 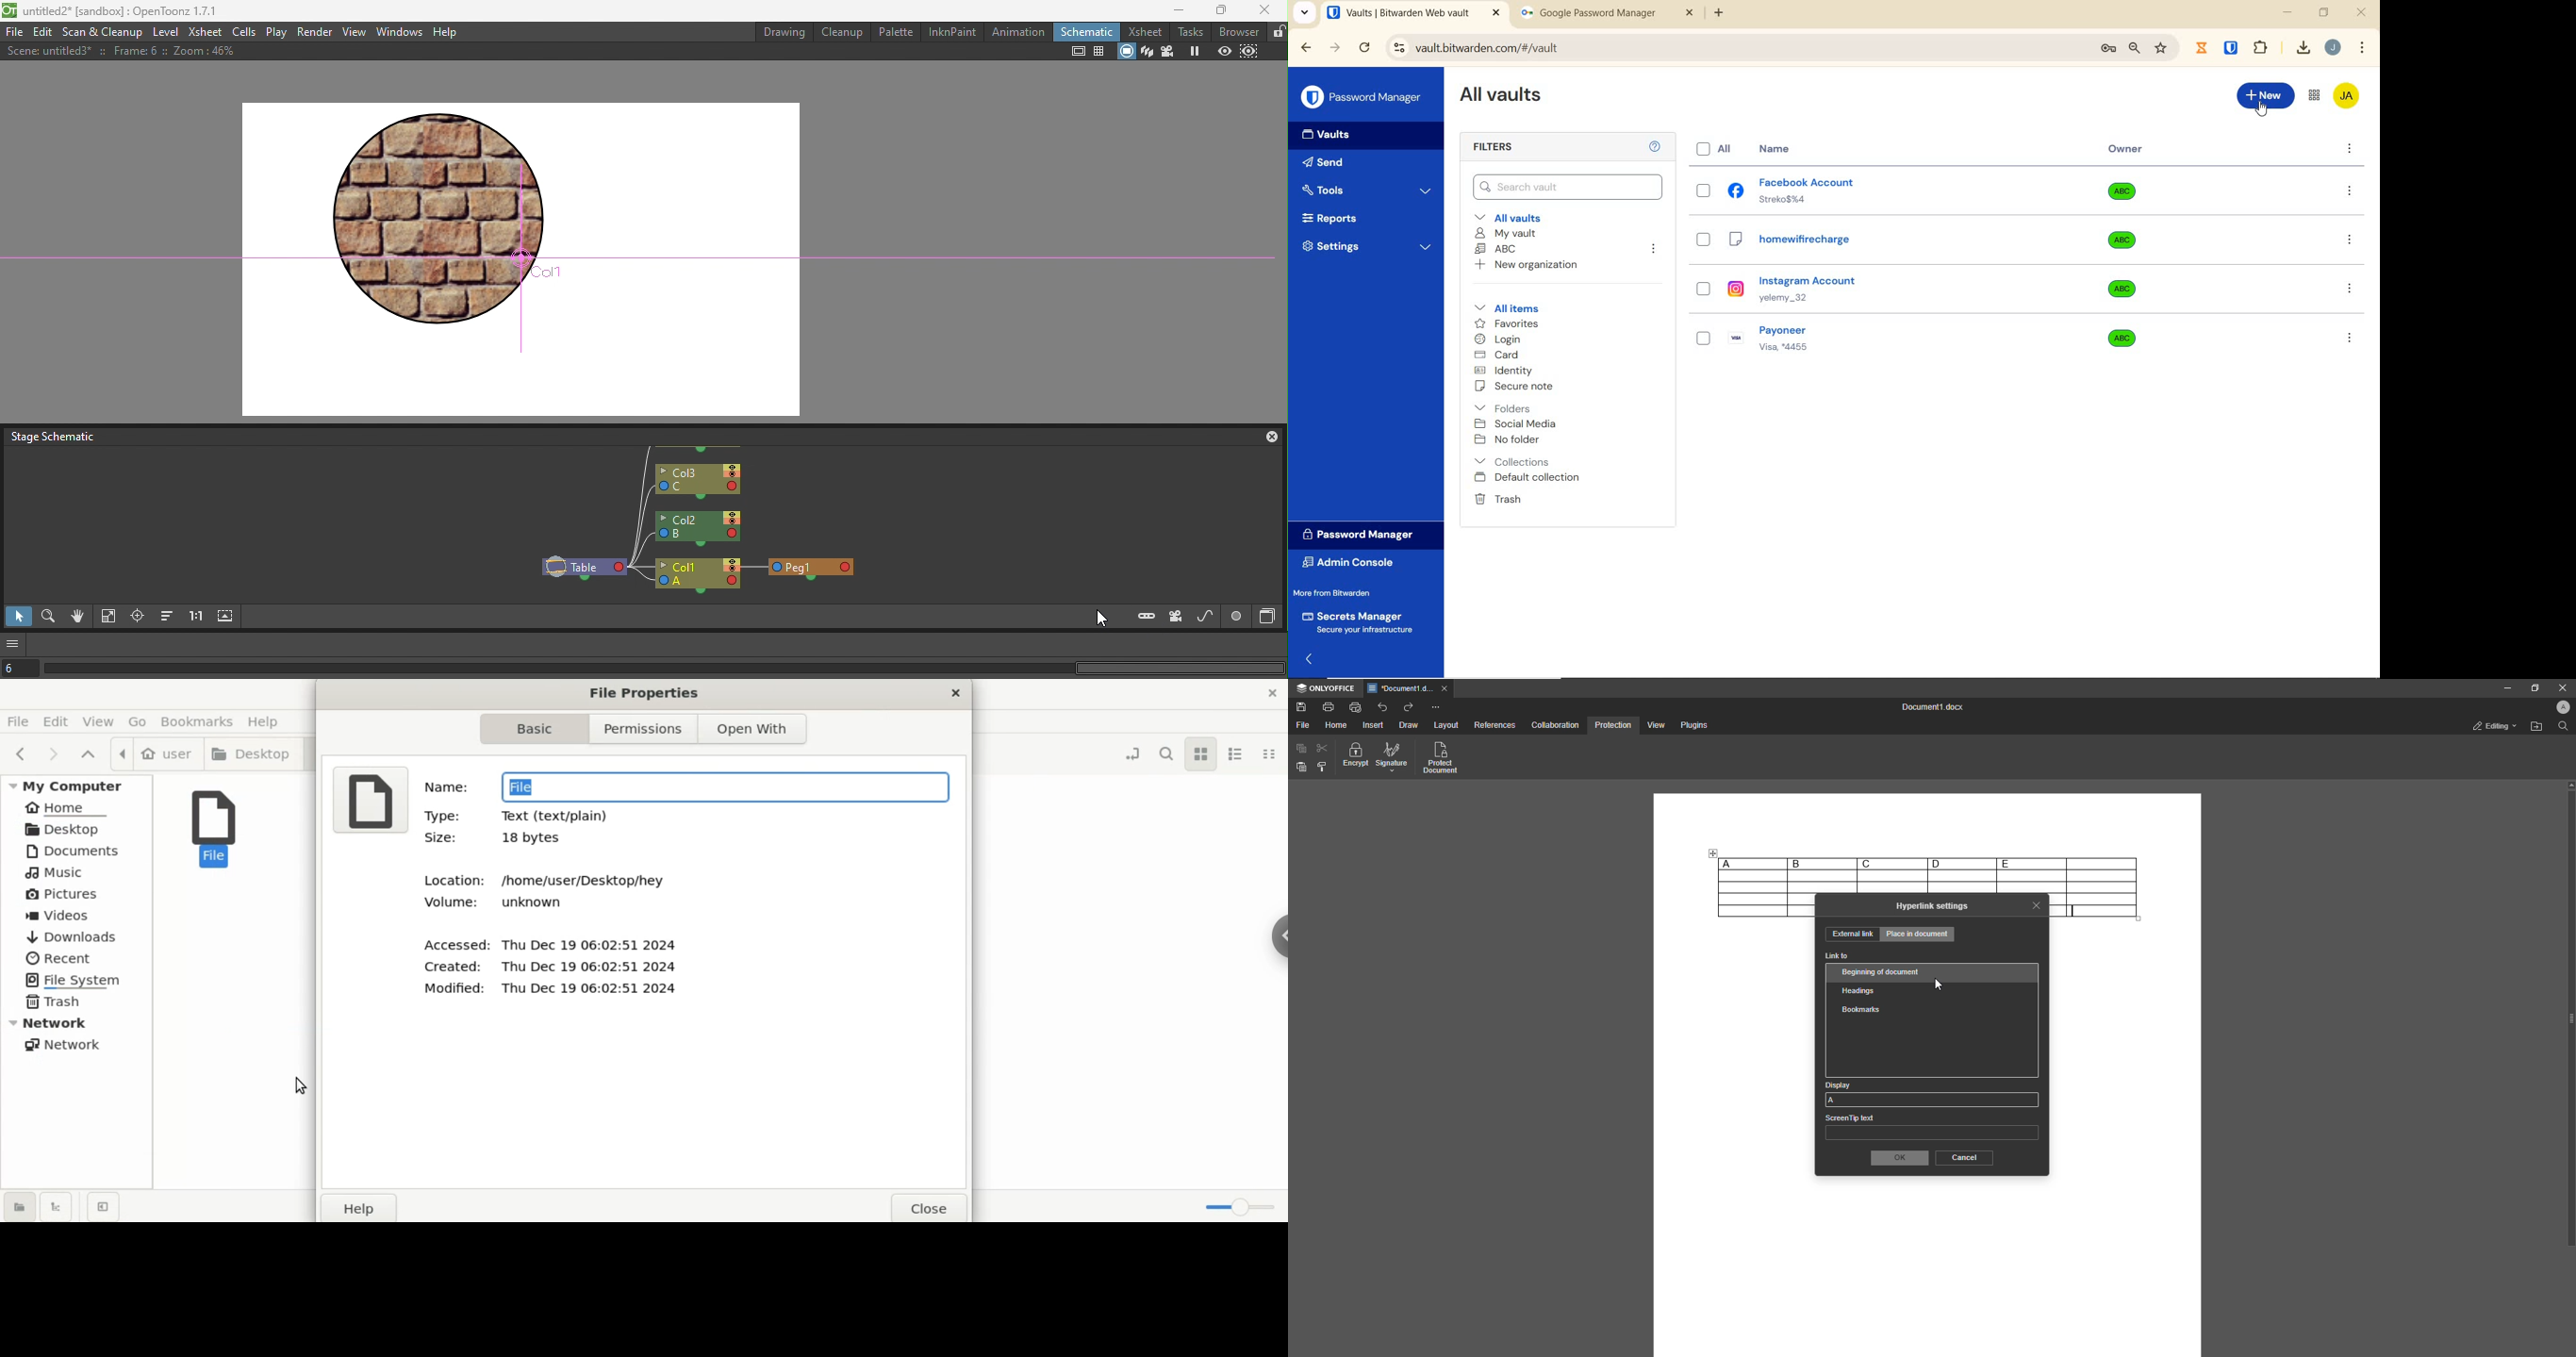 What do you see at coordinates (541, 881) in the screenshot?
I see `location /home/user/desktop/hey` at bounding box center [541, 881].